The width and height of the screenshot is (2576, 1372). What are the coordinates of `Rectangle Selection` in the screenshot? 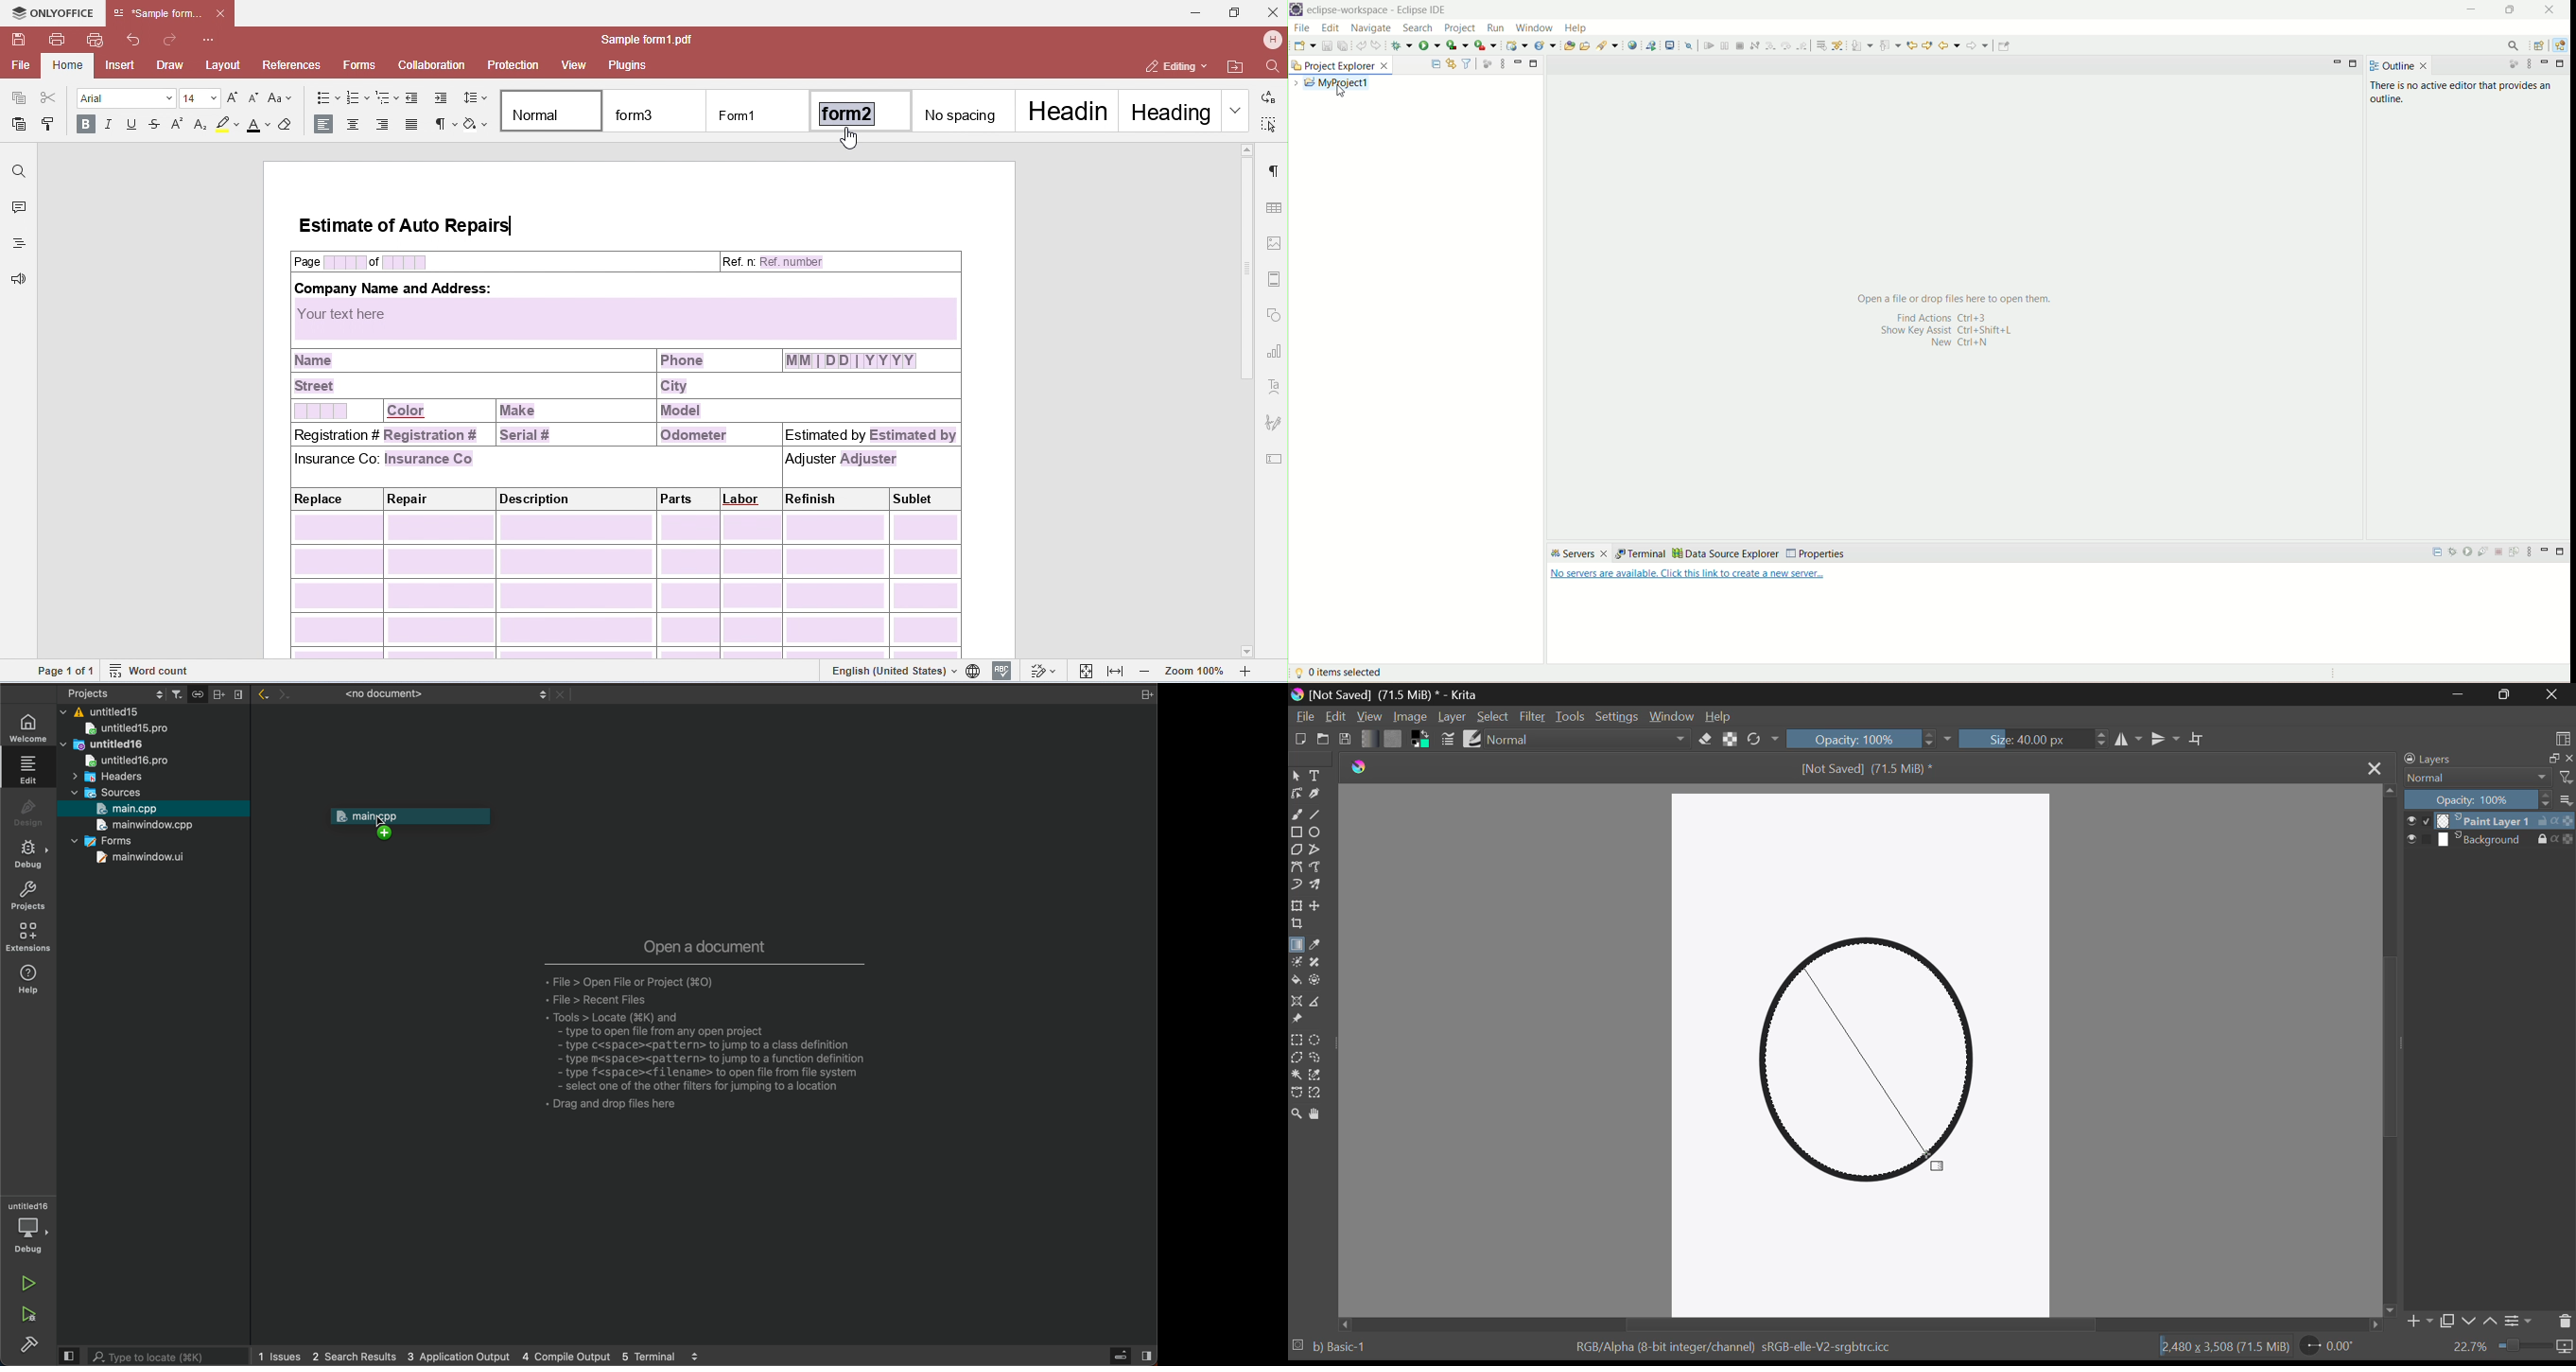 It's located at (1299, 1039).